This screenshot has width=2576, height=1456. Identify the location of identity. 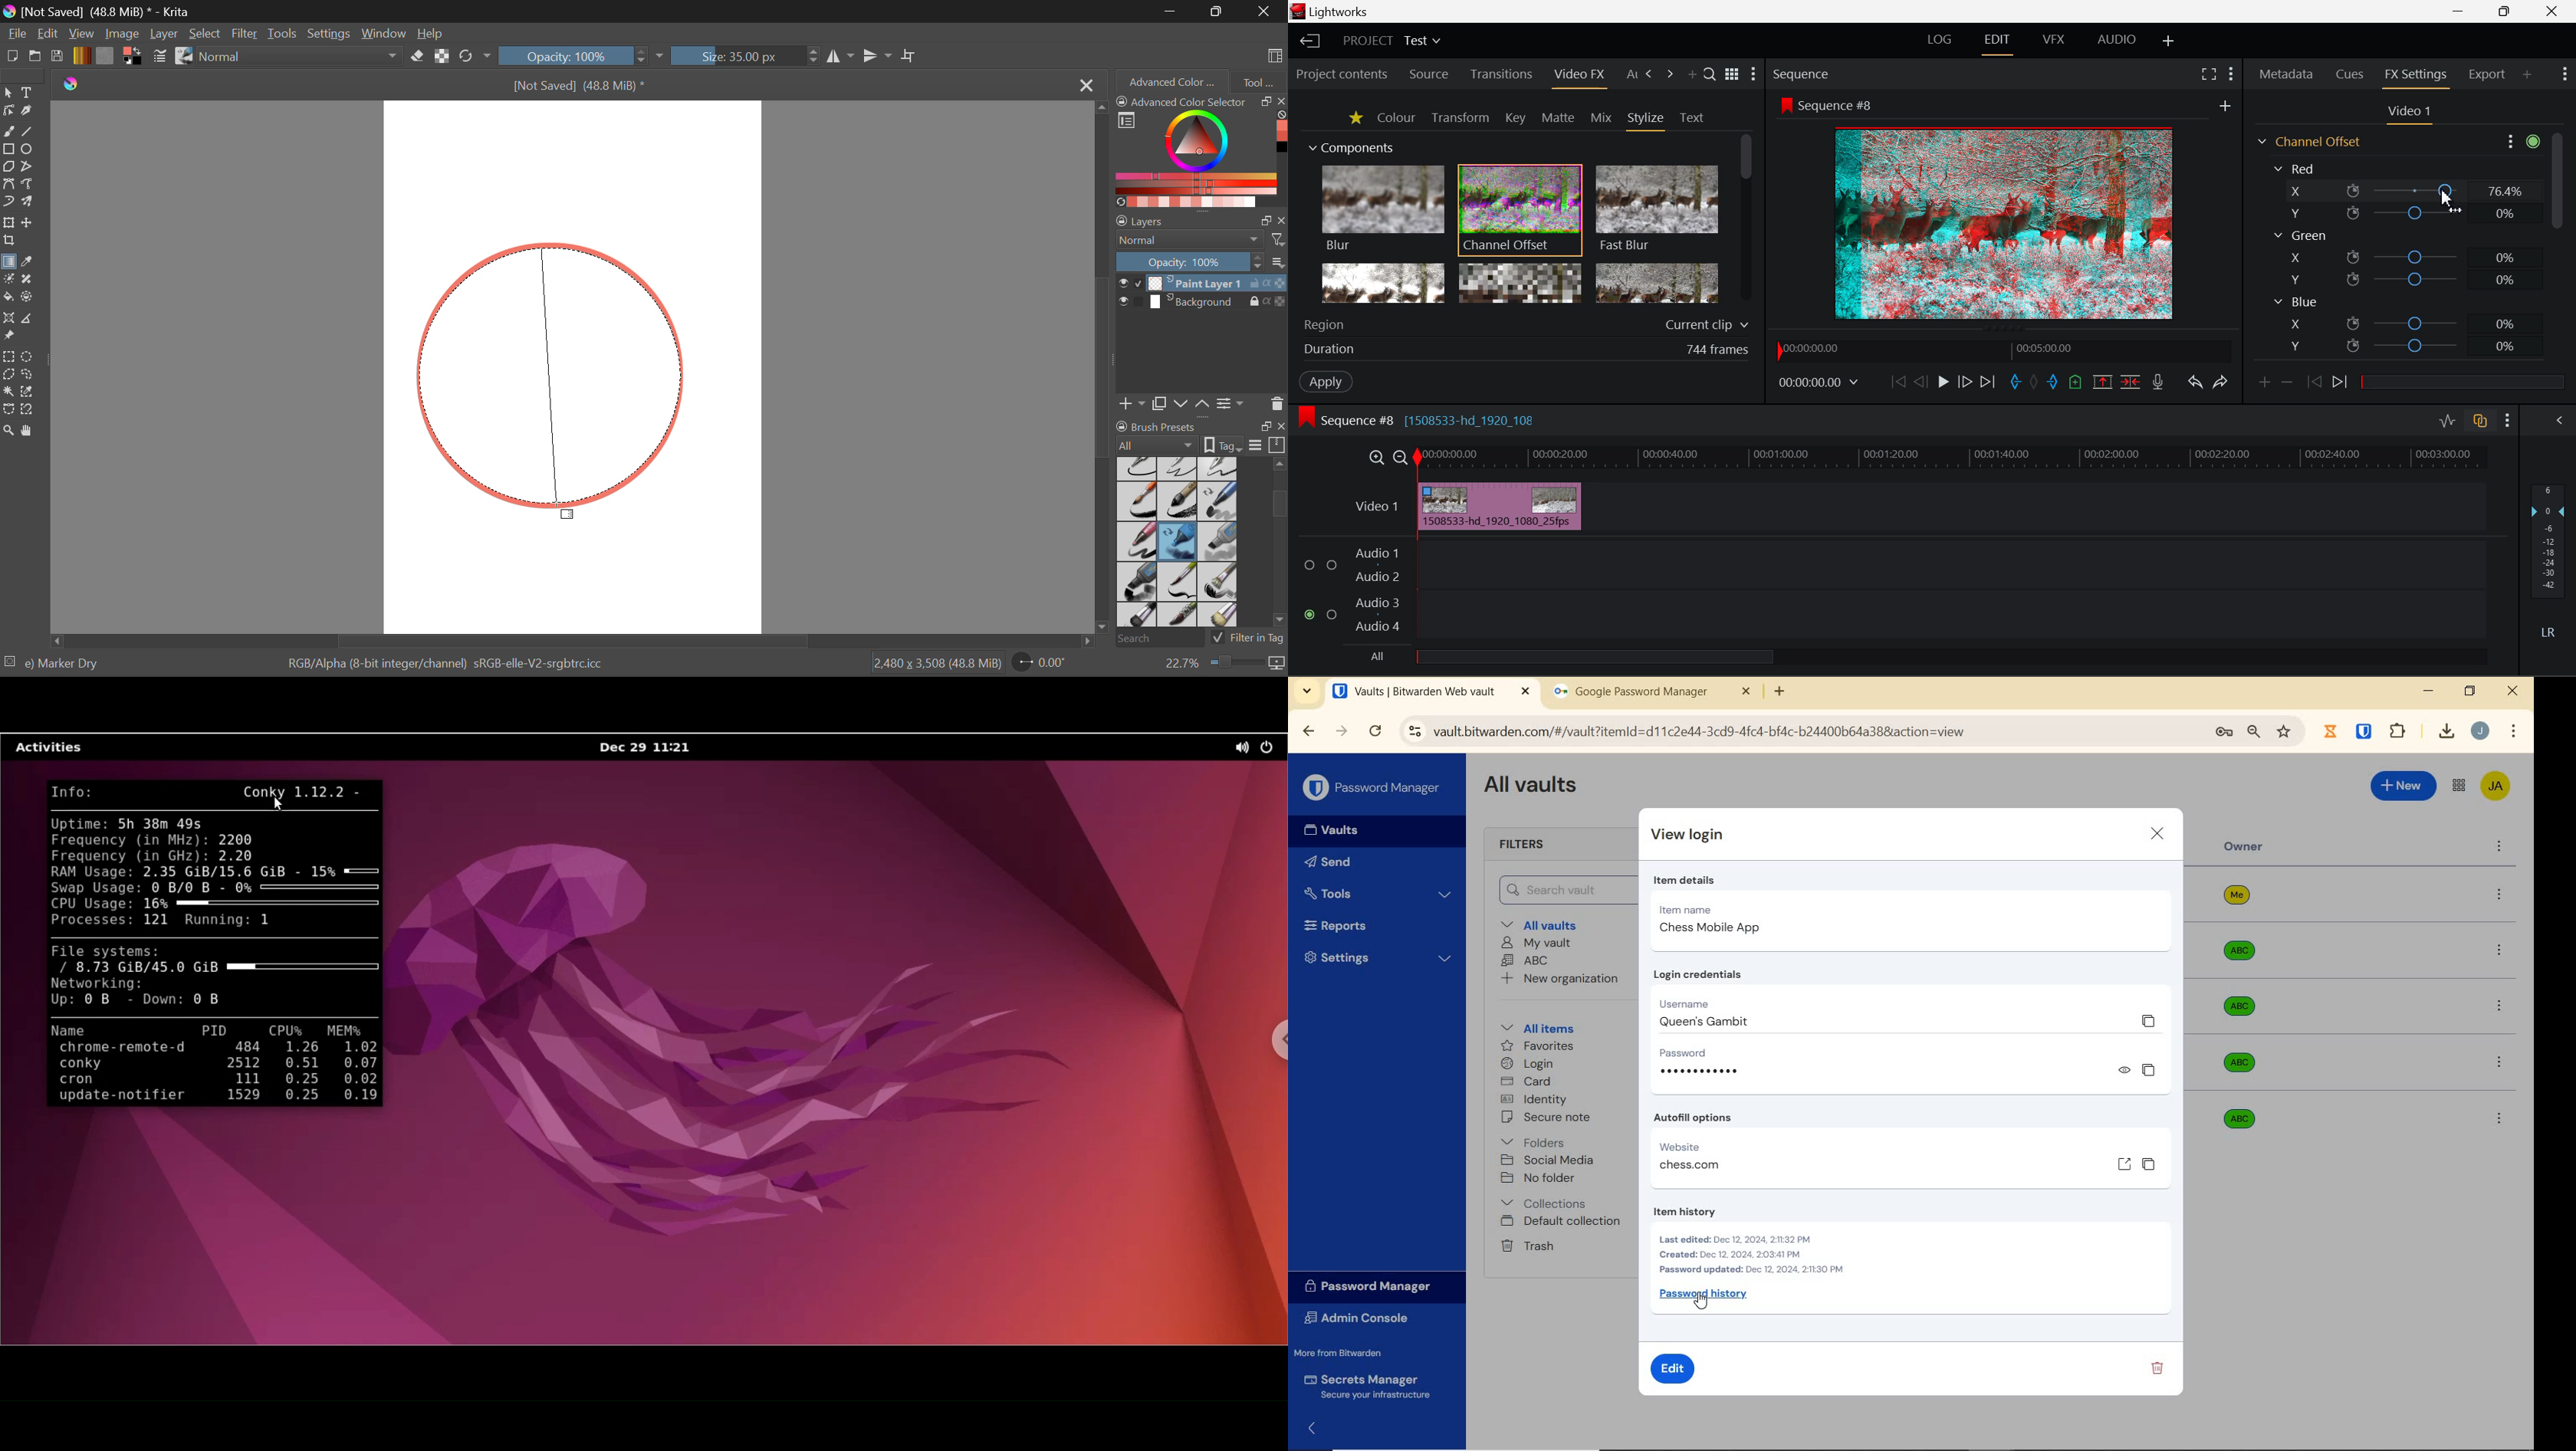
(1536, 1100).